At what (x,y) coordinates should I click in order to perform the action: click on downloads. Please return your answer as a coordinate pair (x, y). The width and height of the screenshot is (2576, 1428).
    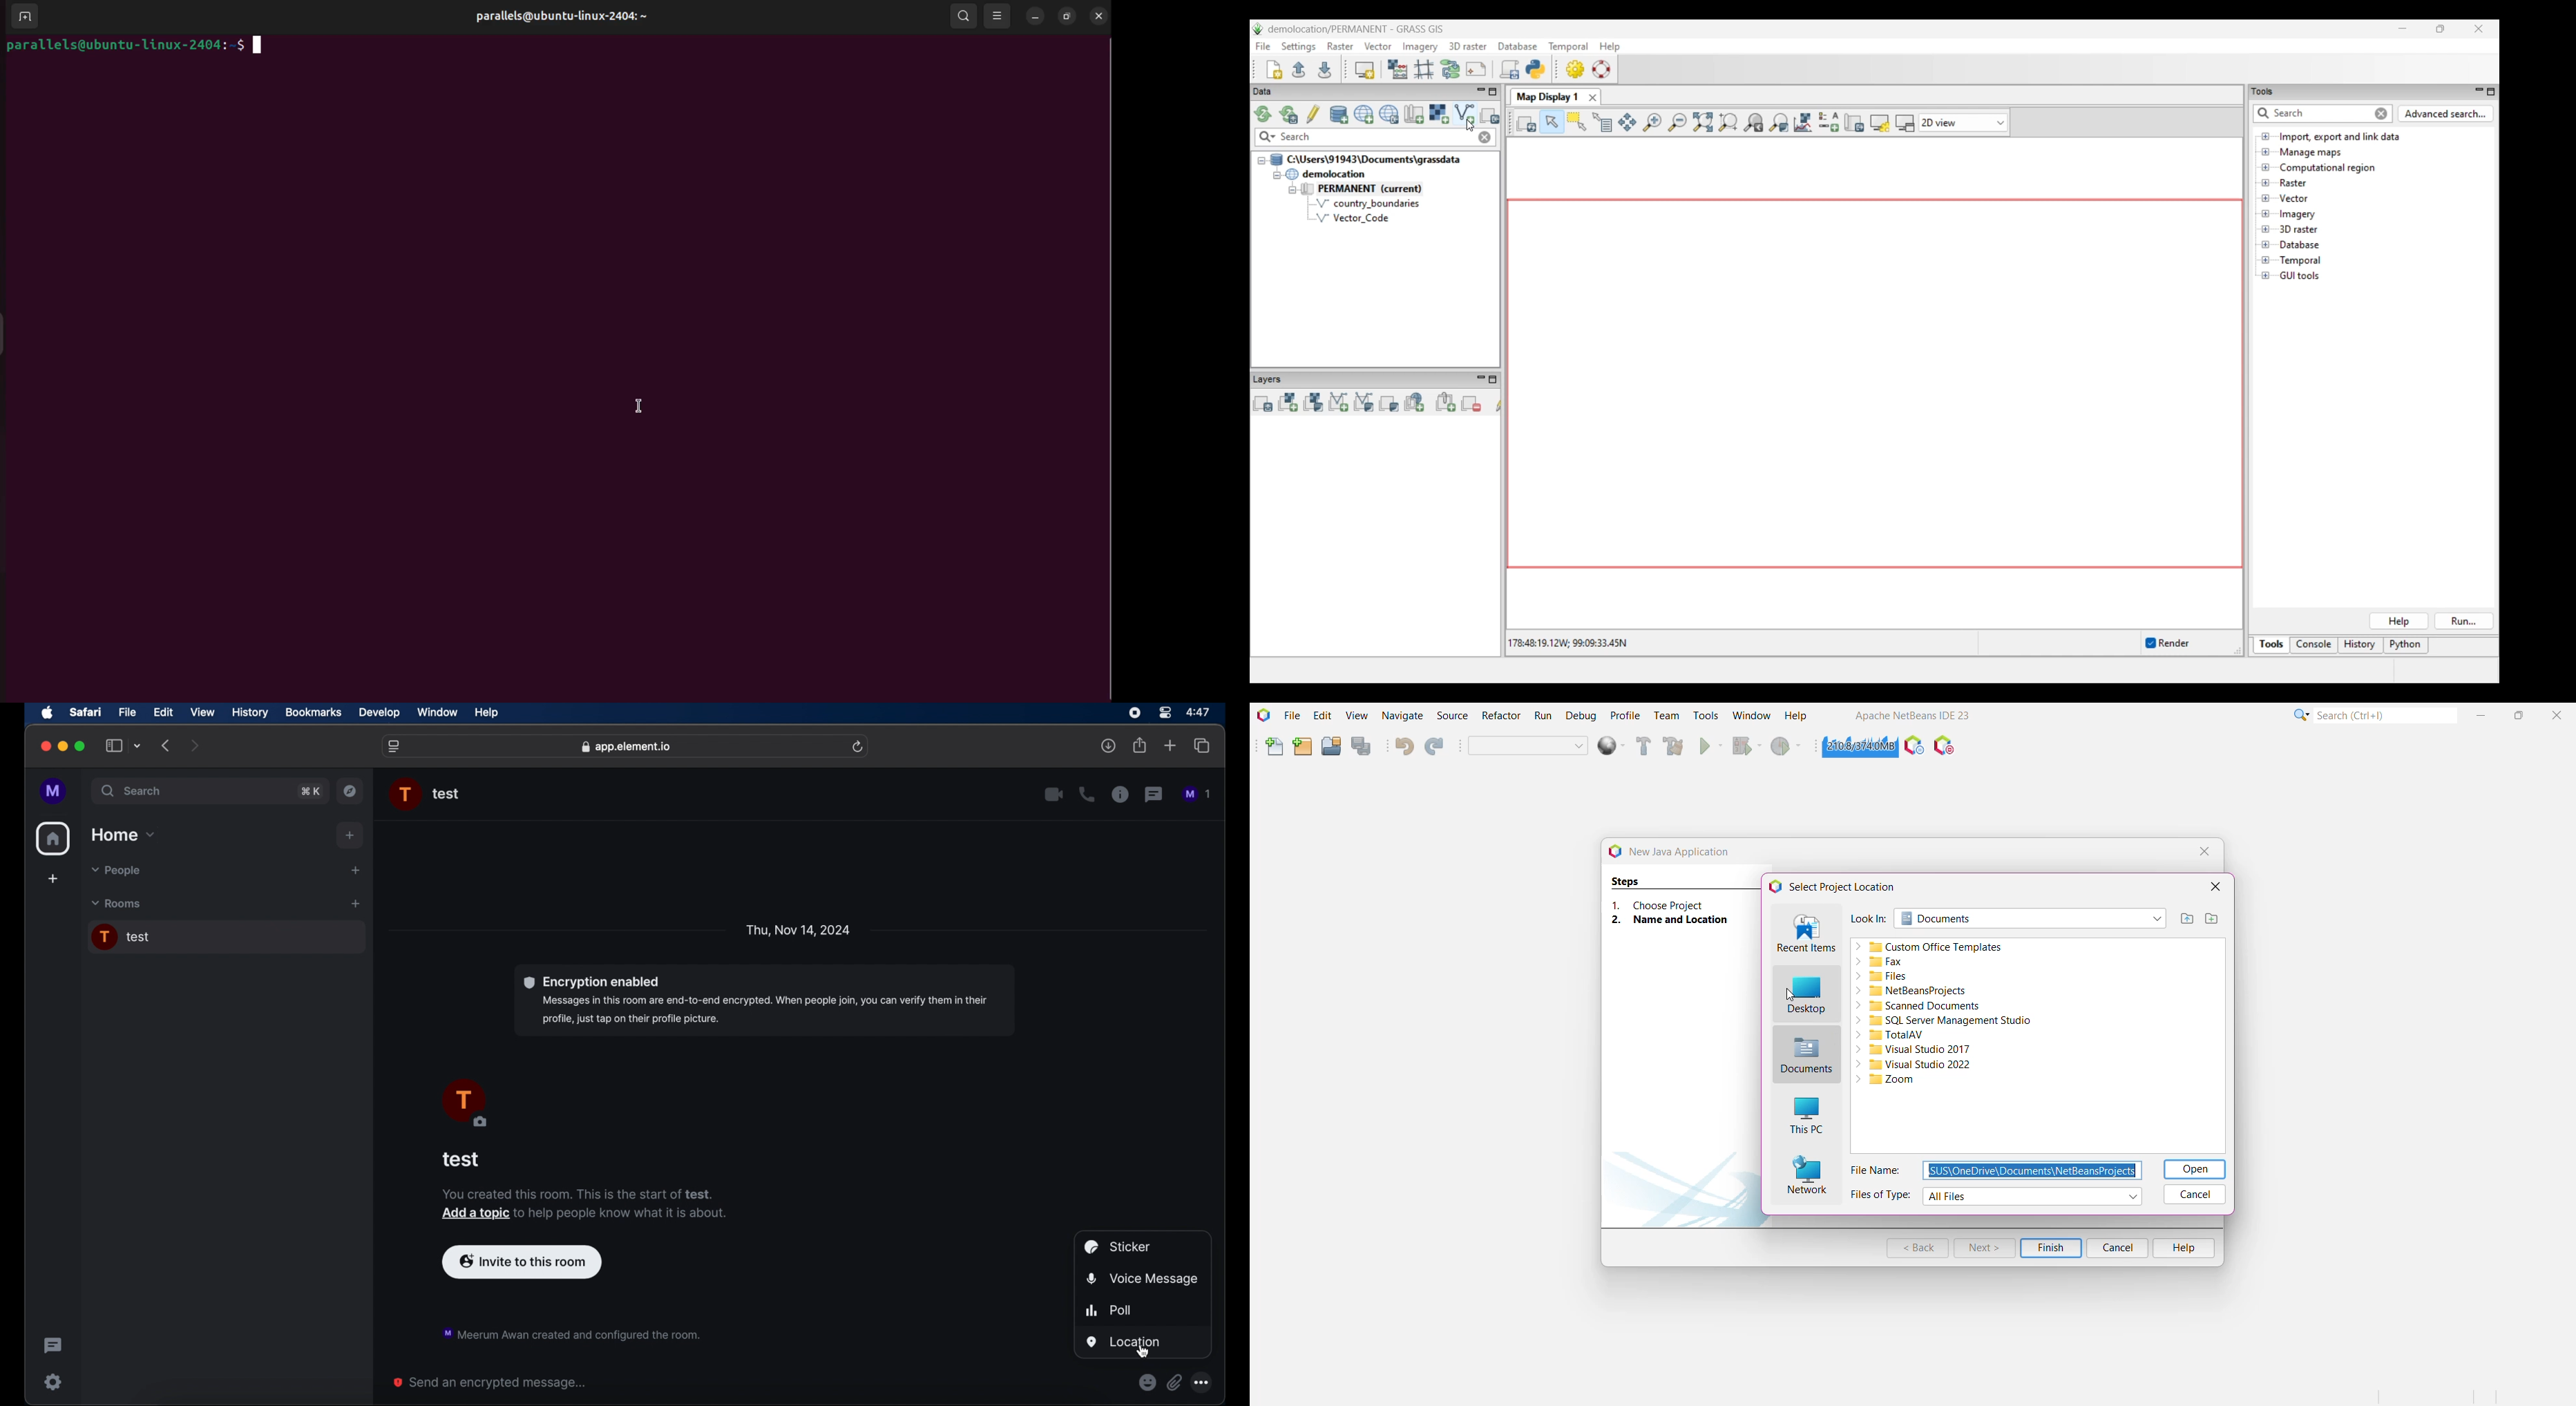
    Looking at the image, I should click on (1110, 746).